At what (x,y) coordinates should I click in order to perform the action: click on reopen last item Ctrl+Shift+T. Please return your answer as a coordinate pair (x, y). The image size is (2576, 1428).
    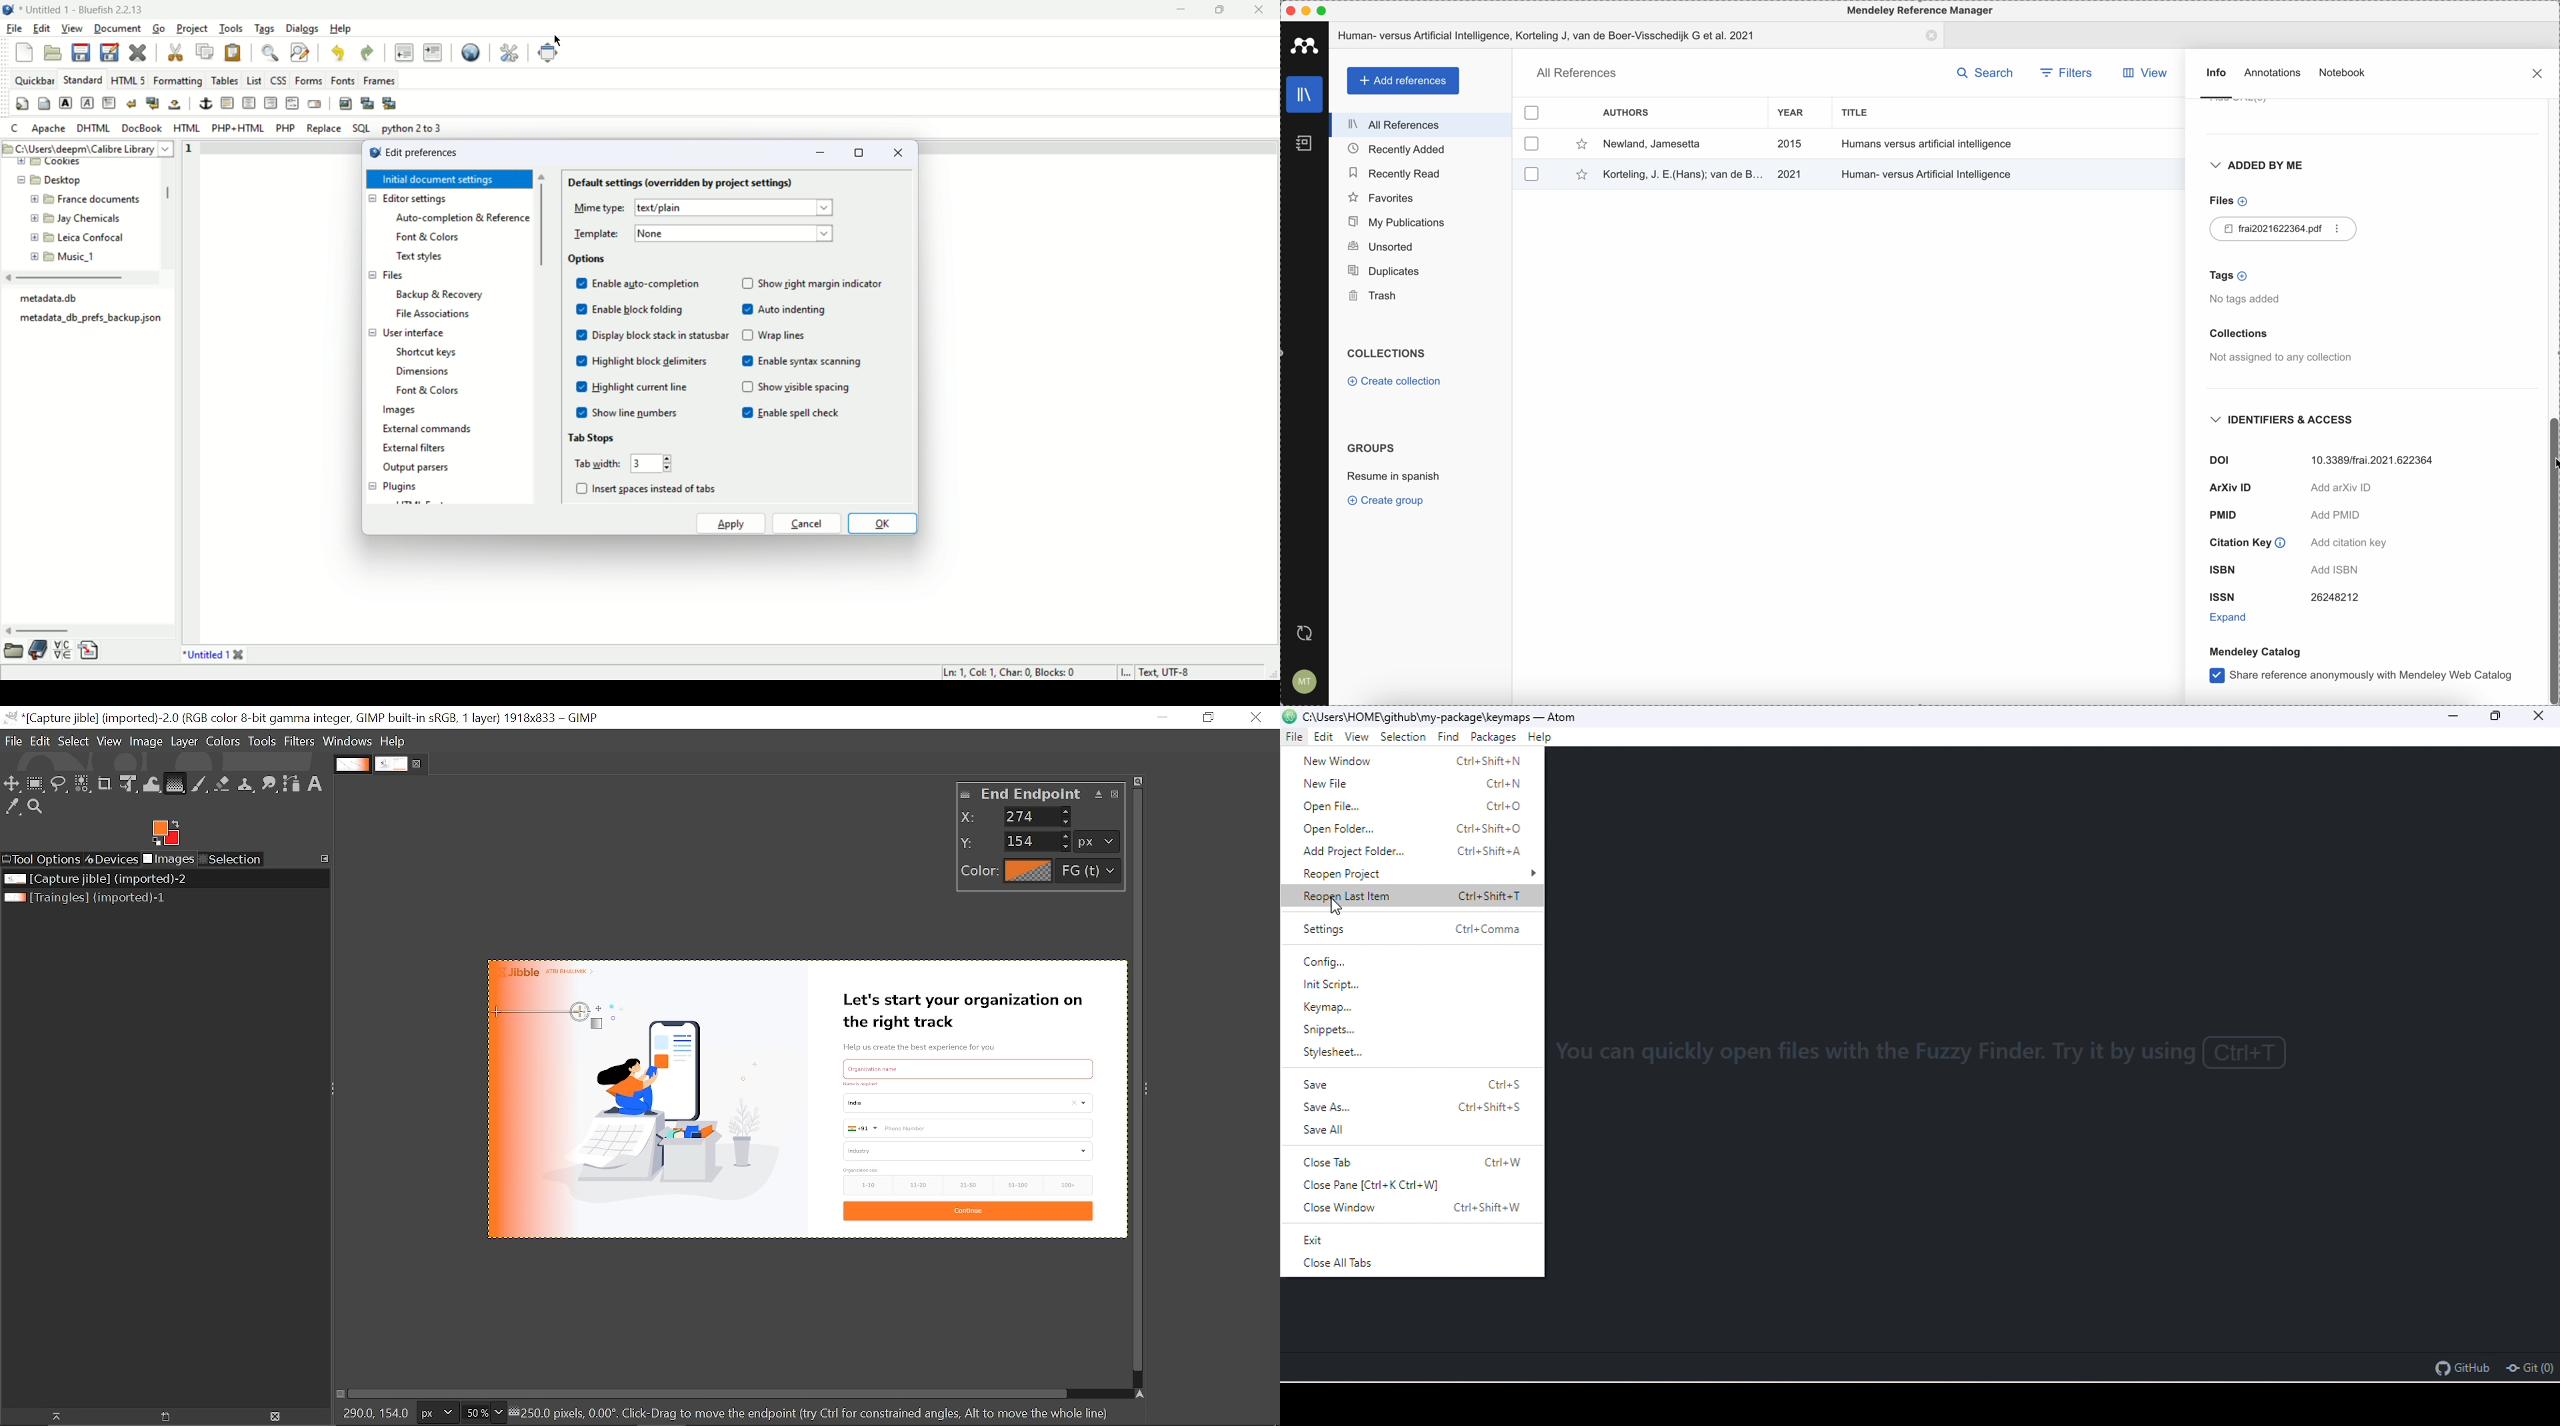
    Looking at the image, I should click on (1414, 895).